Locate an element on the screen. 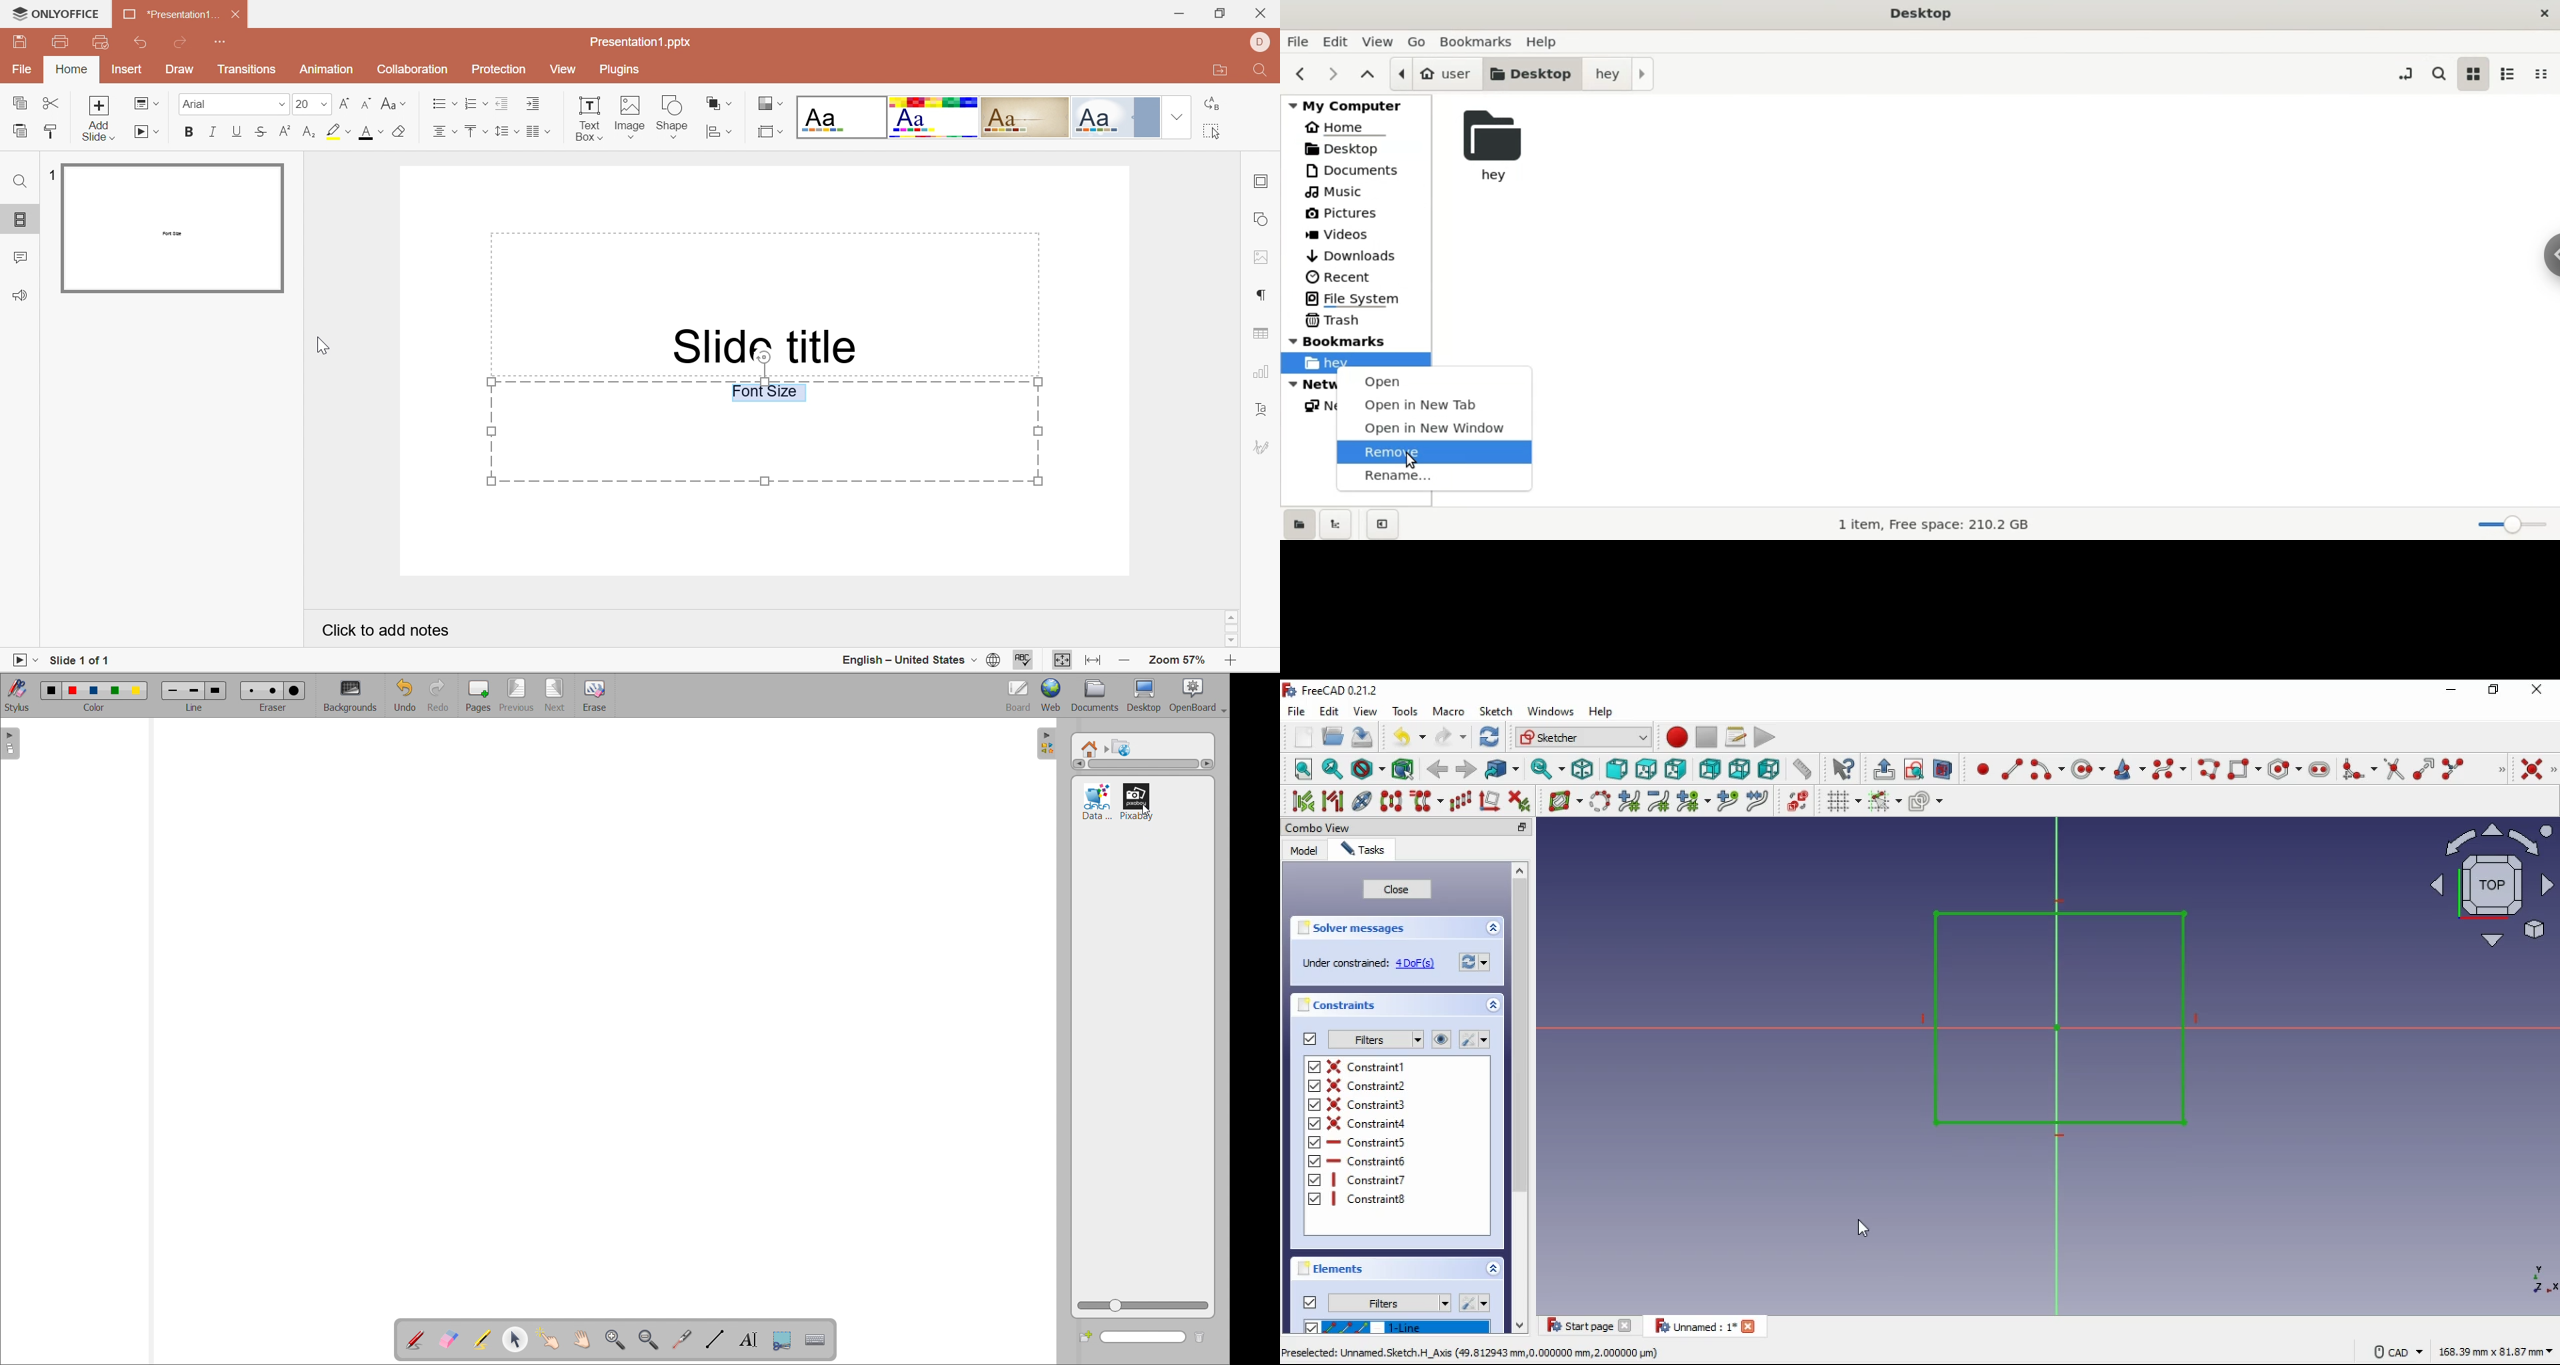  openboard settings is located at coordinates (1198, 695).